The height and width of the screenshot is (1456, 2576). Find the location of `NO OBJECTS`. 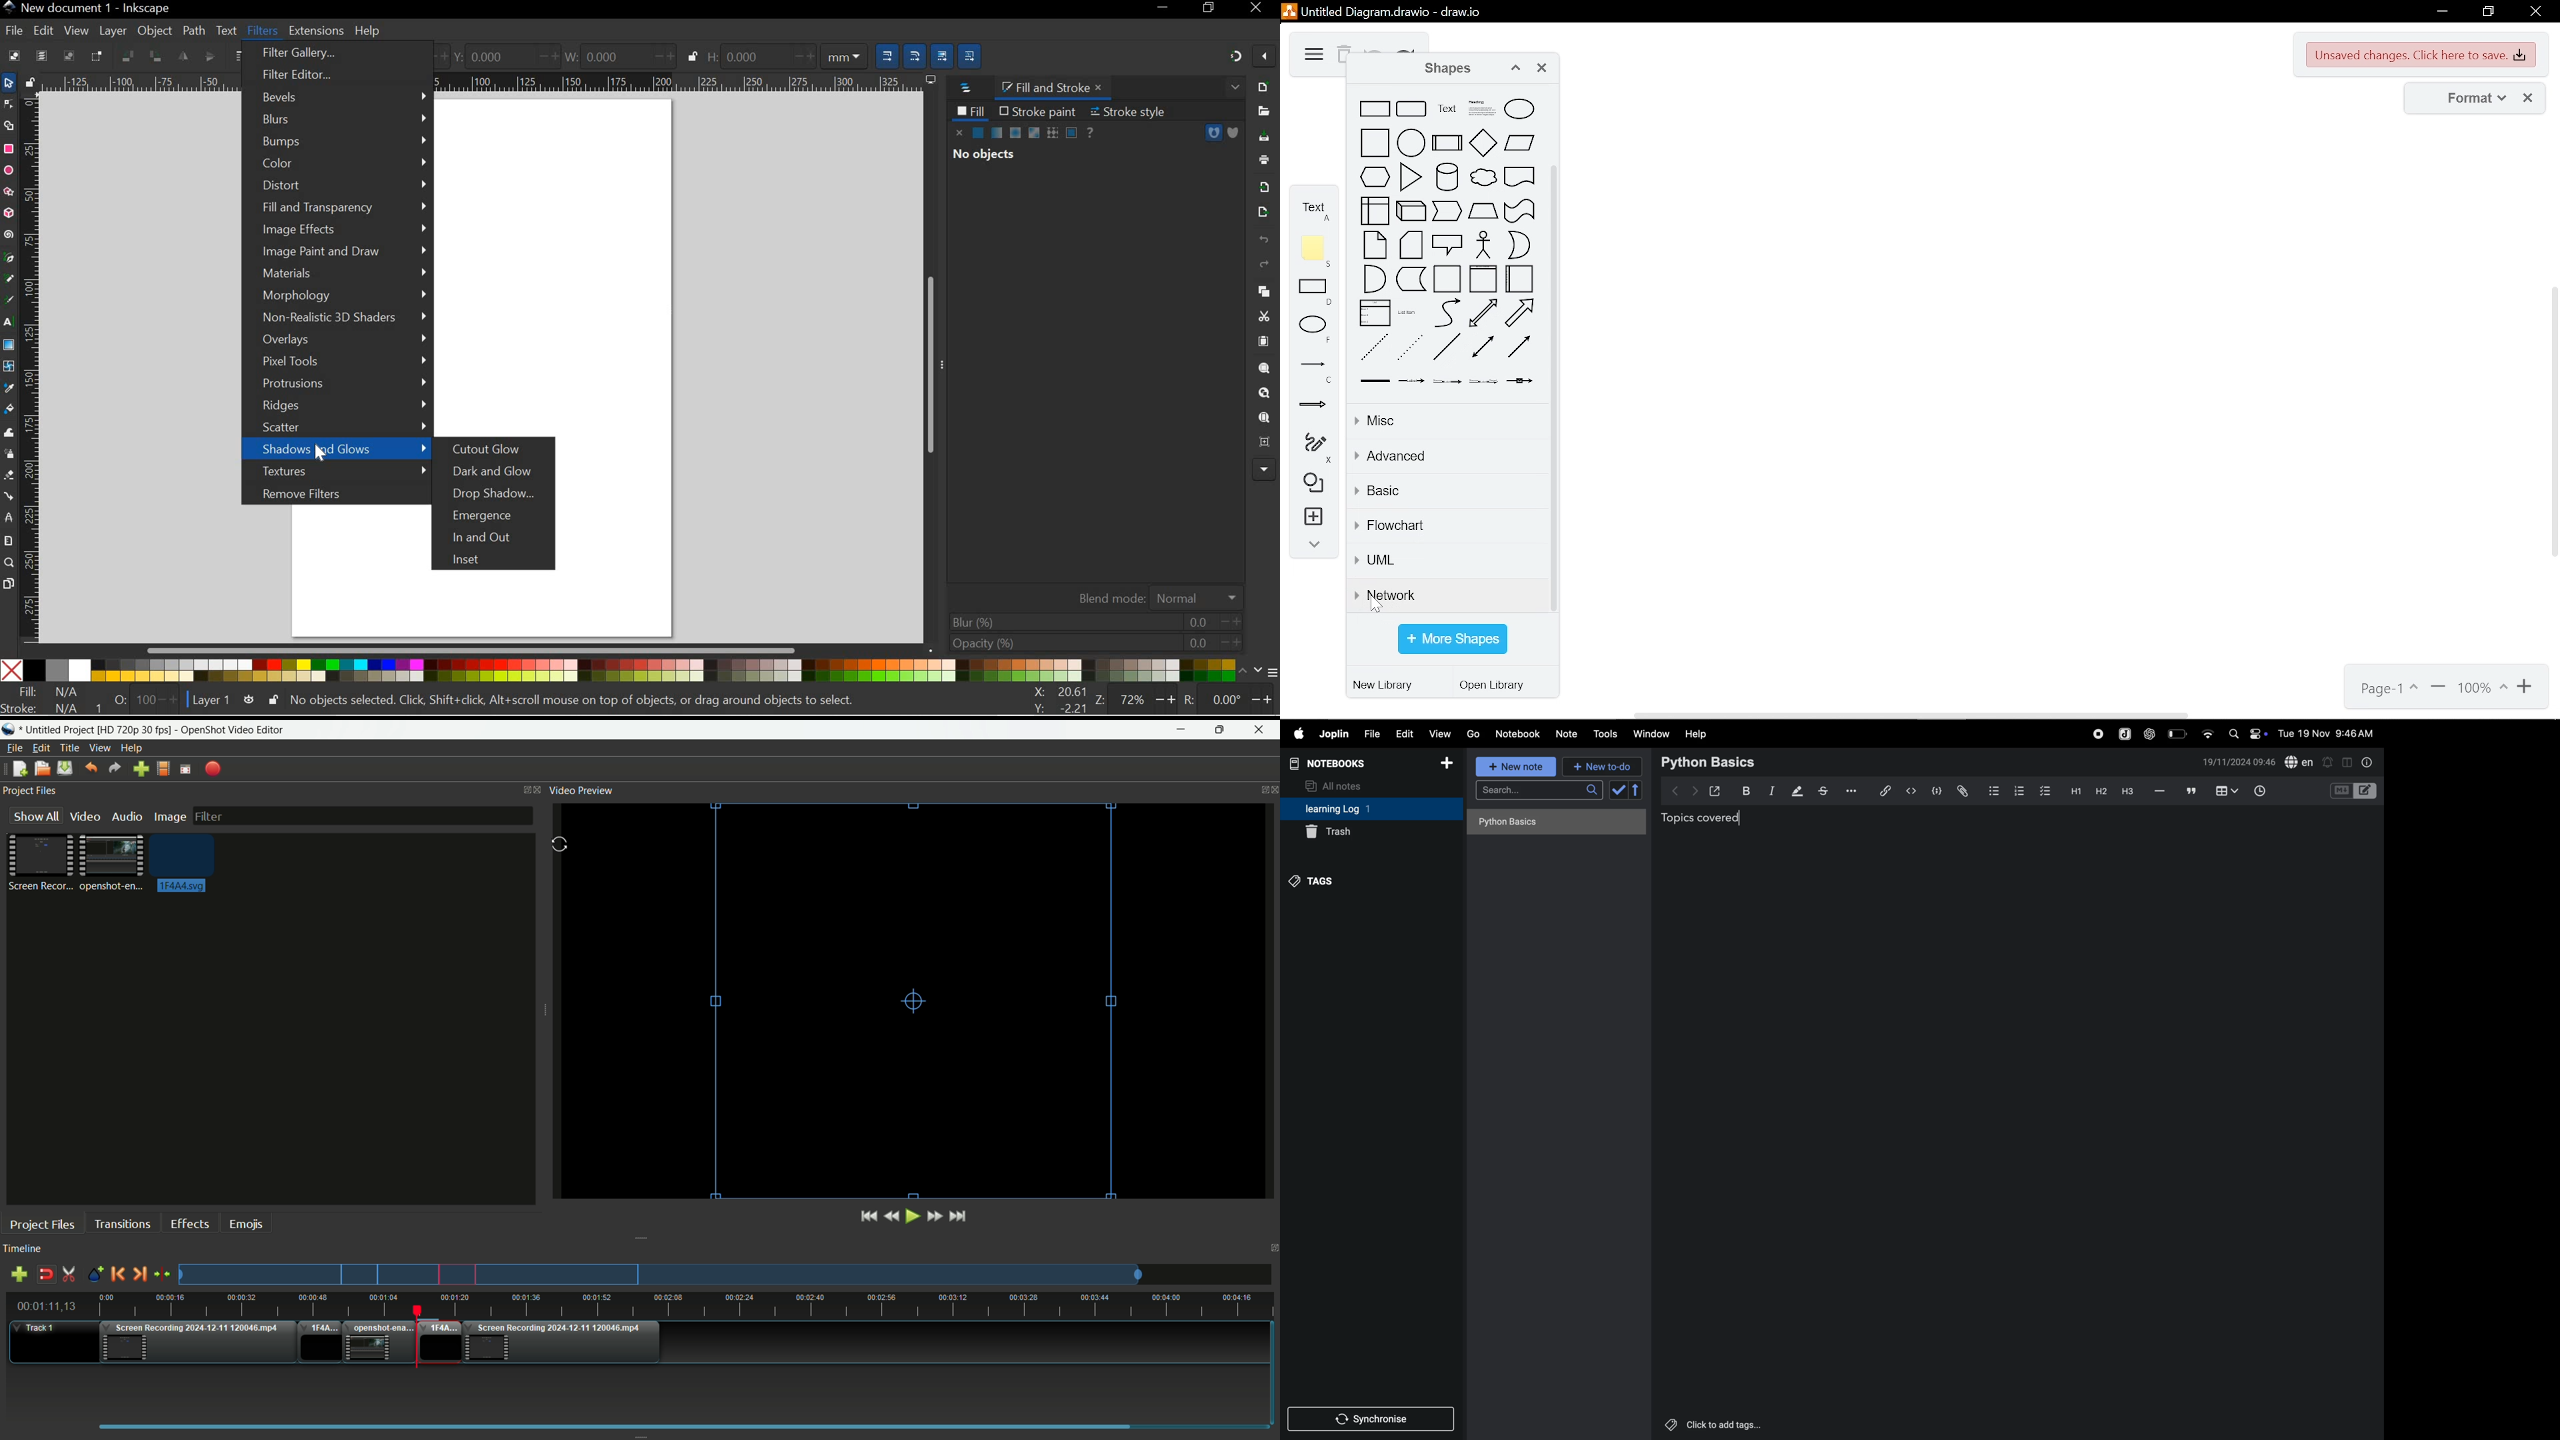

NO OBJECTS is located at coordinates (984, 156).